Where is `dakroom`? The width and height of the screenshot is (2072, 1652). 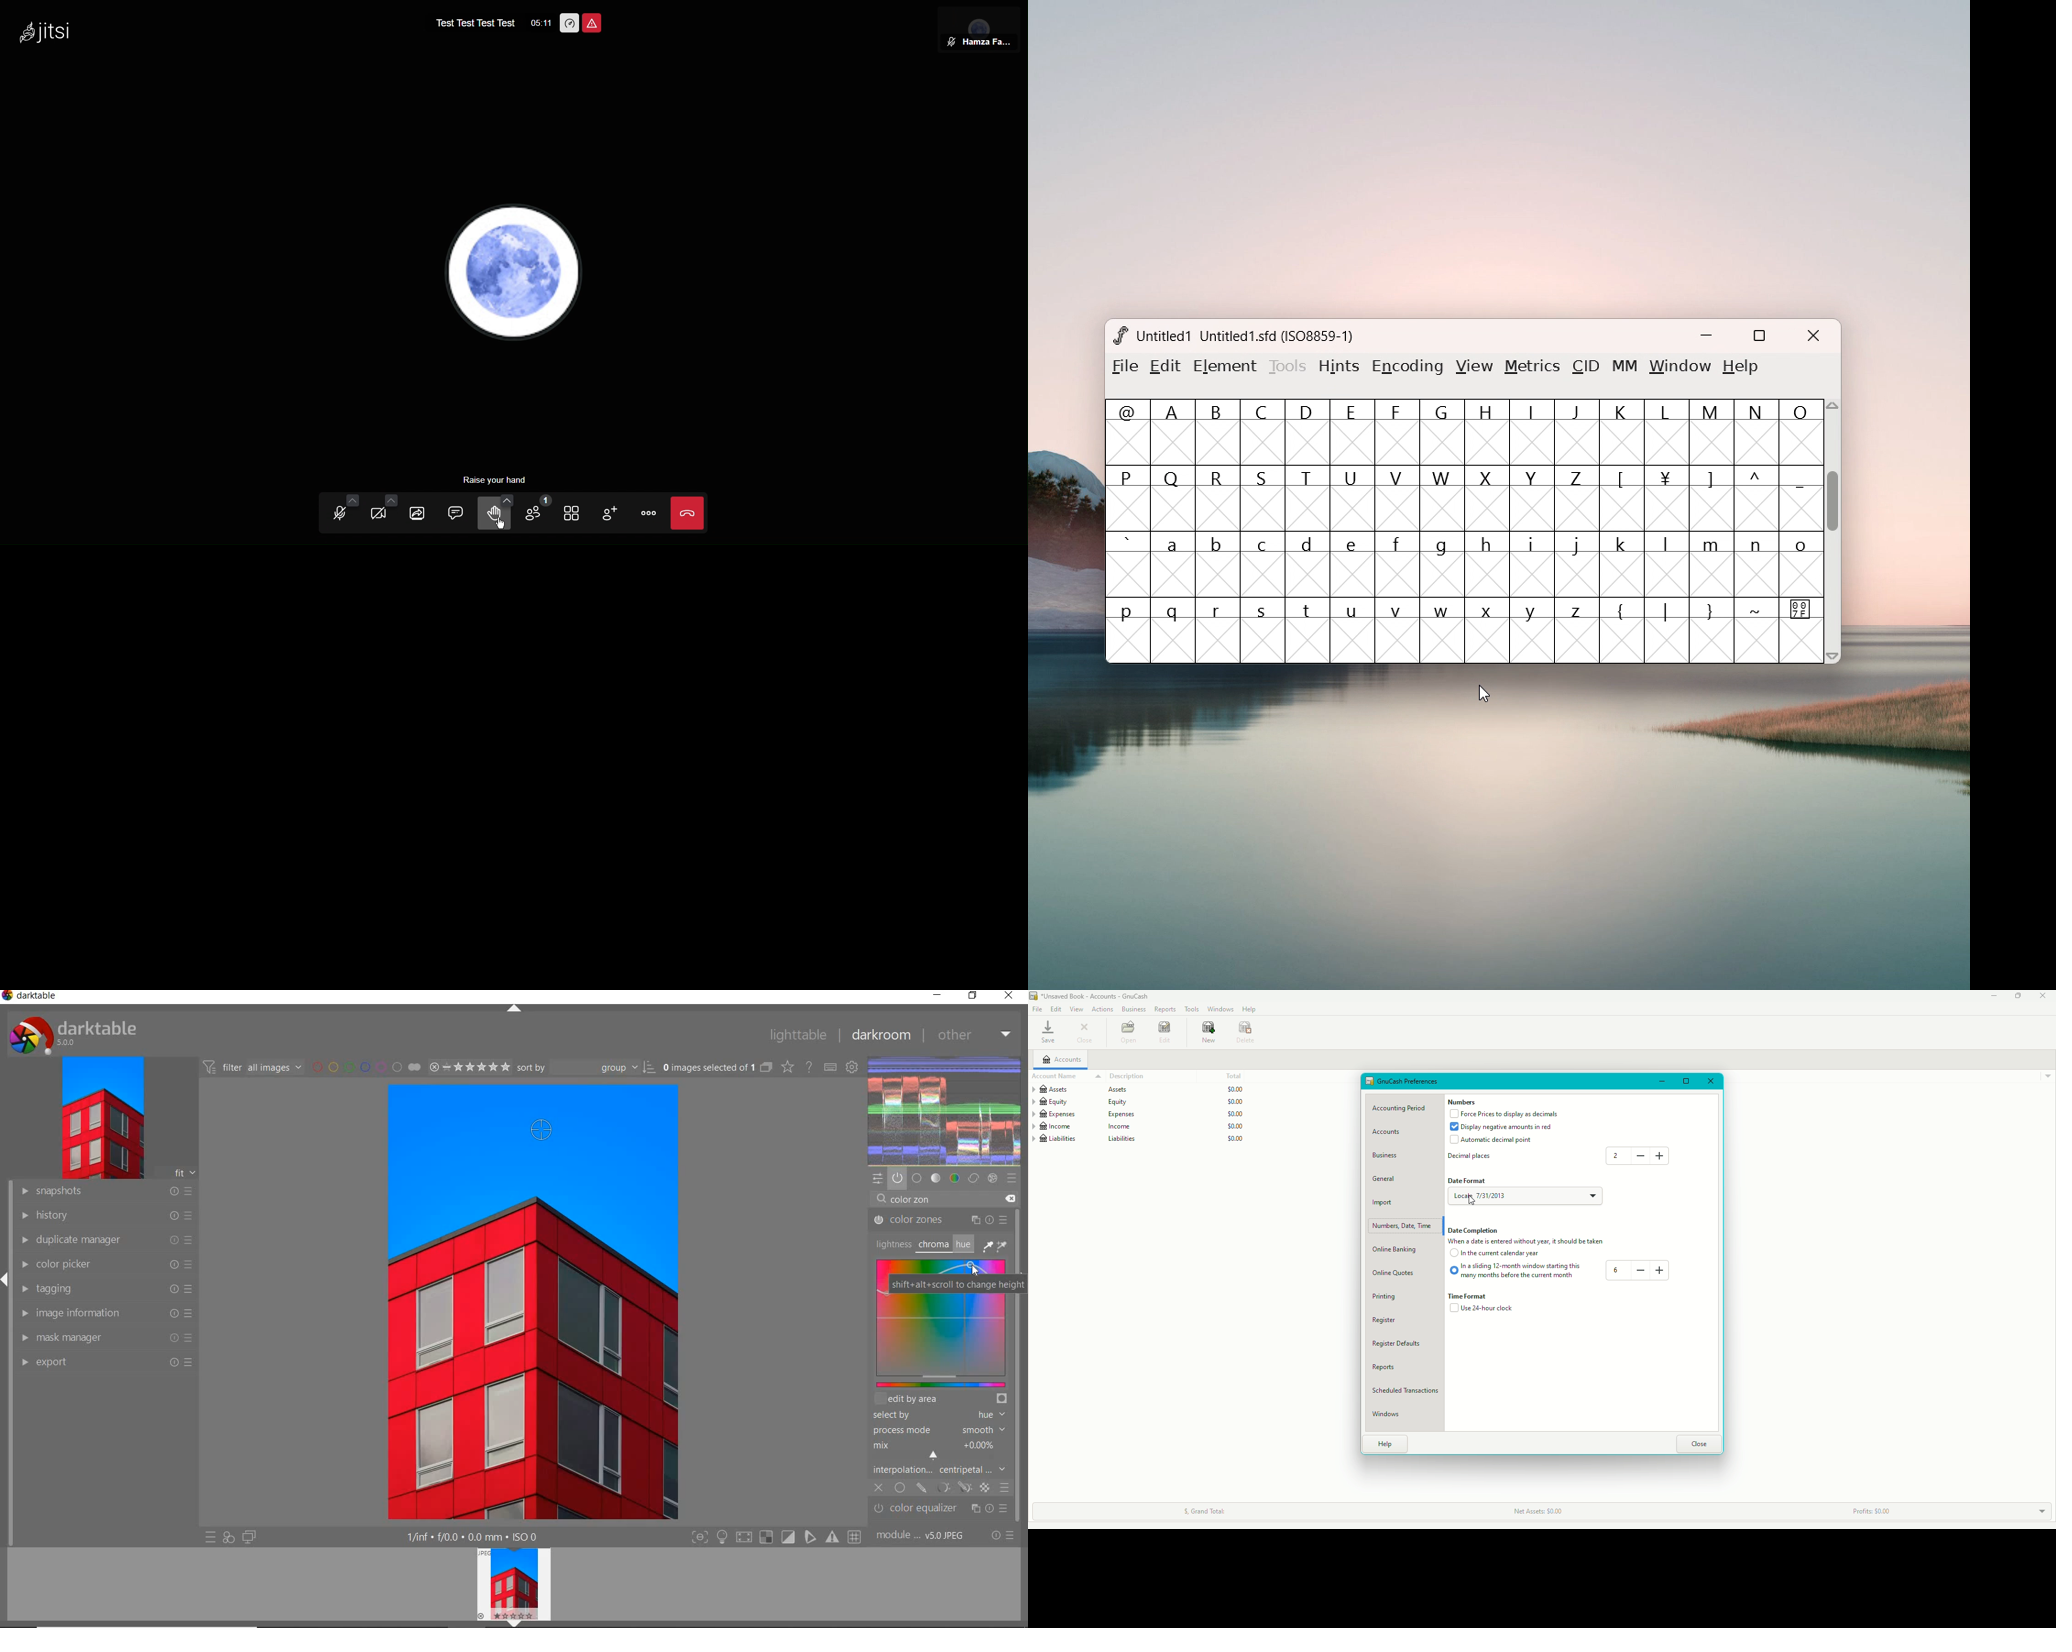
dakroom is located at coordinates (880, 1035).